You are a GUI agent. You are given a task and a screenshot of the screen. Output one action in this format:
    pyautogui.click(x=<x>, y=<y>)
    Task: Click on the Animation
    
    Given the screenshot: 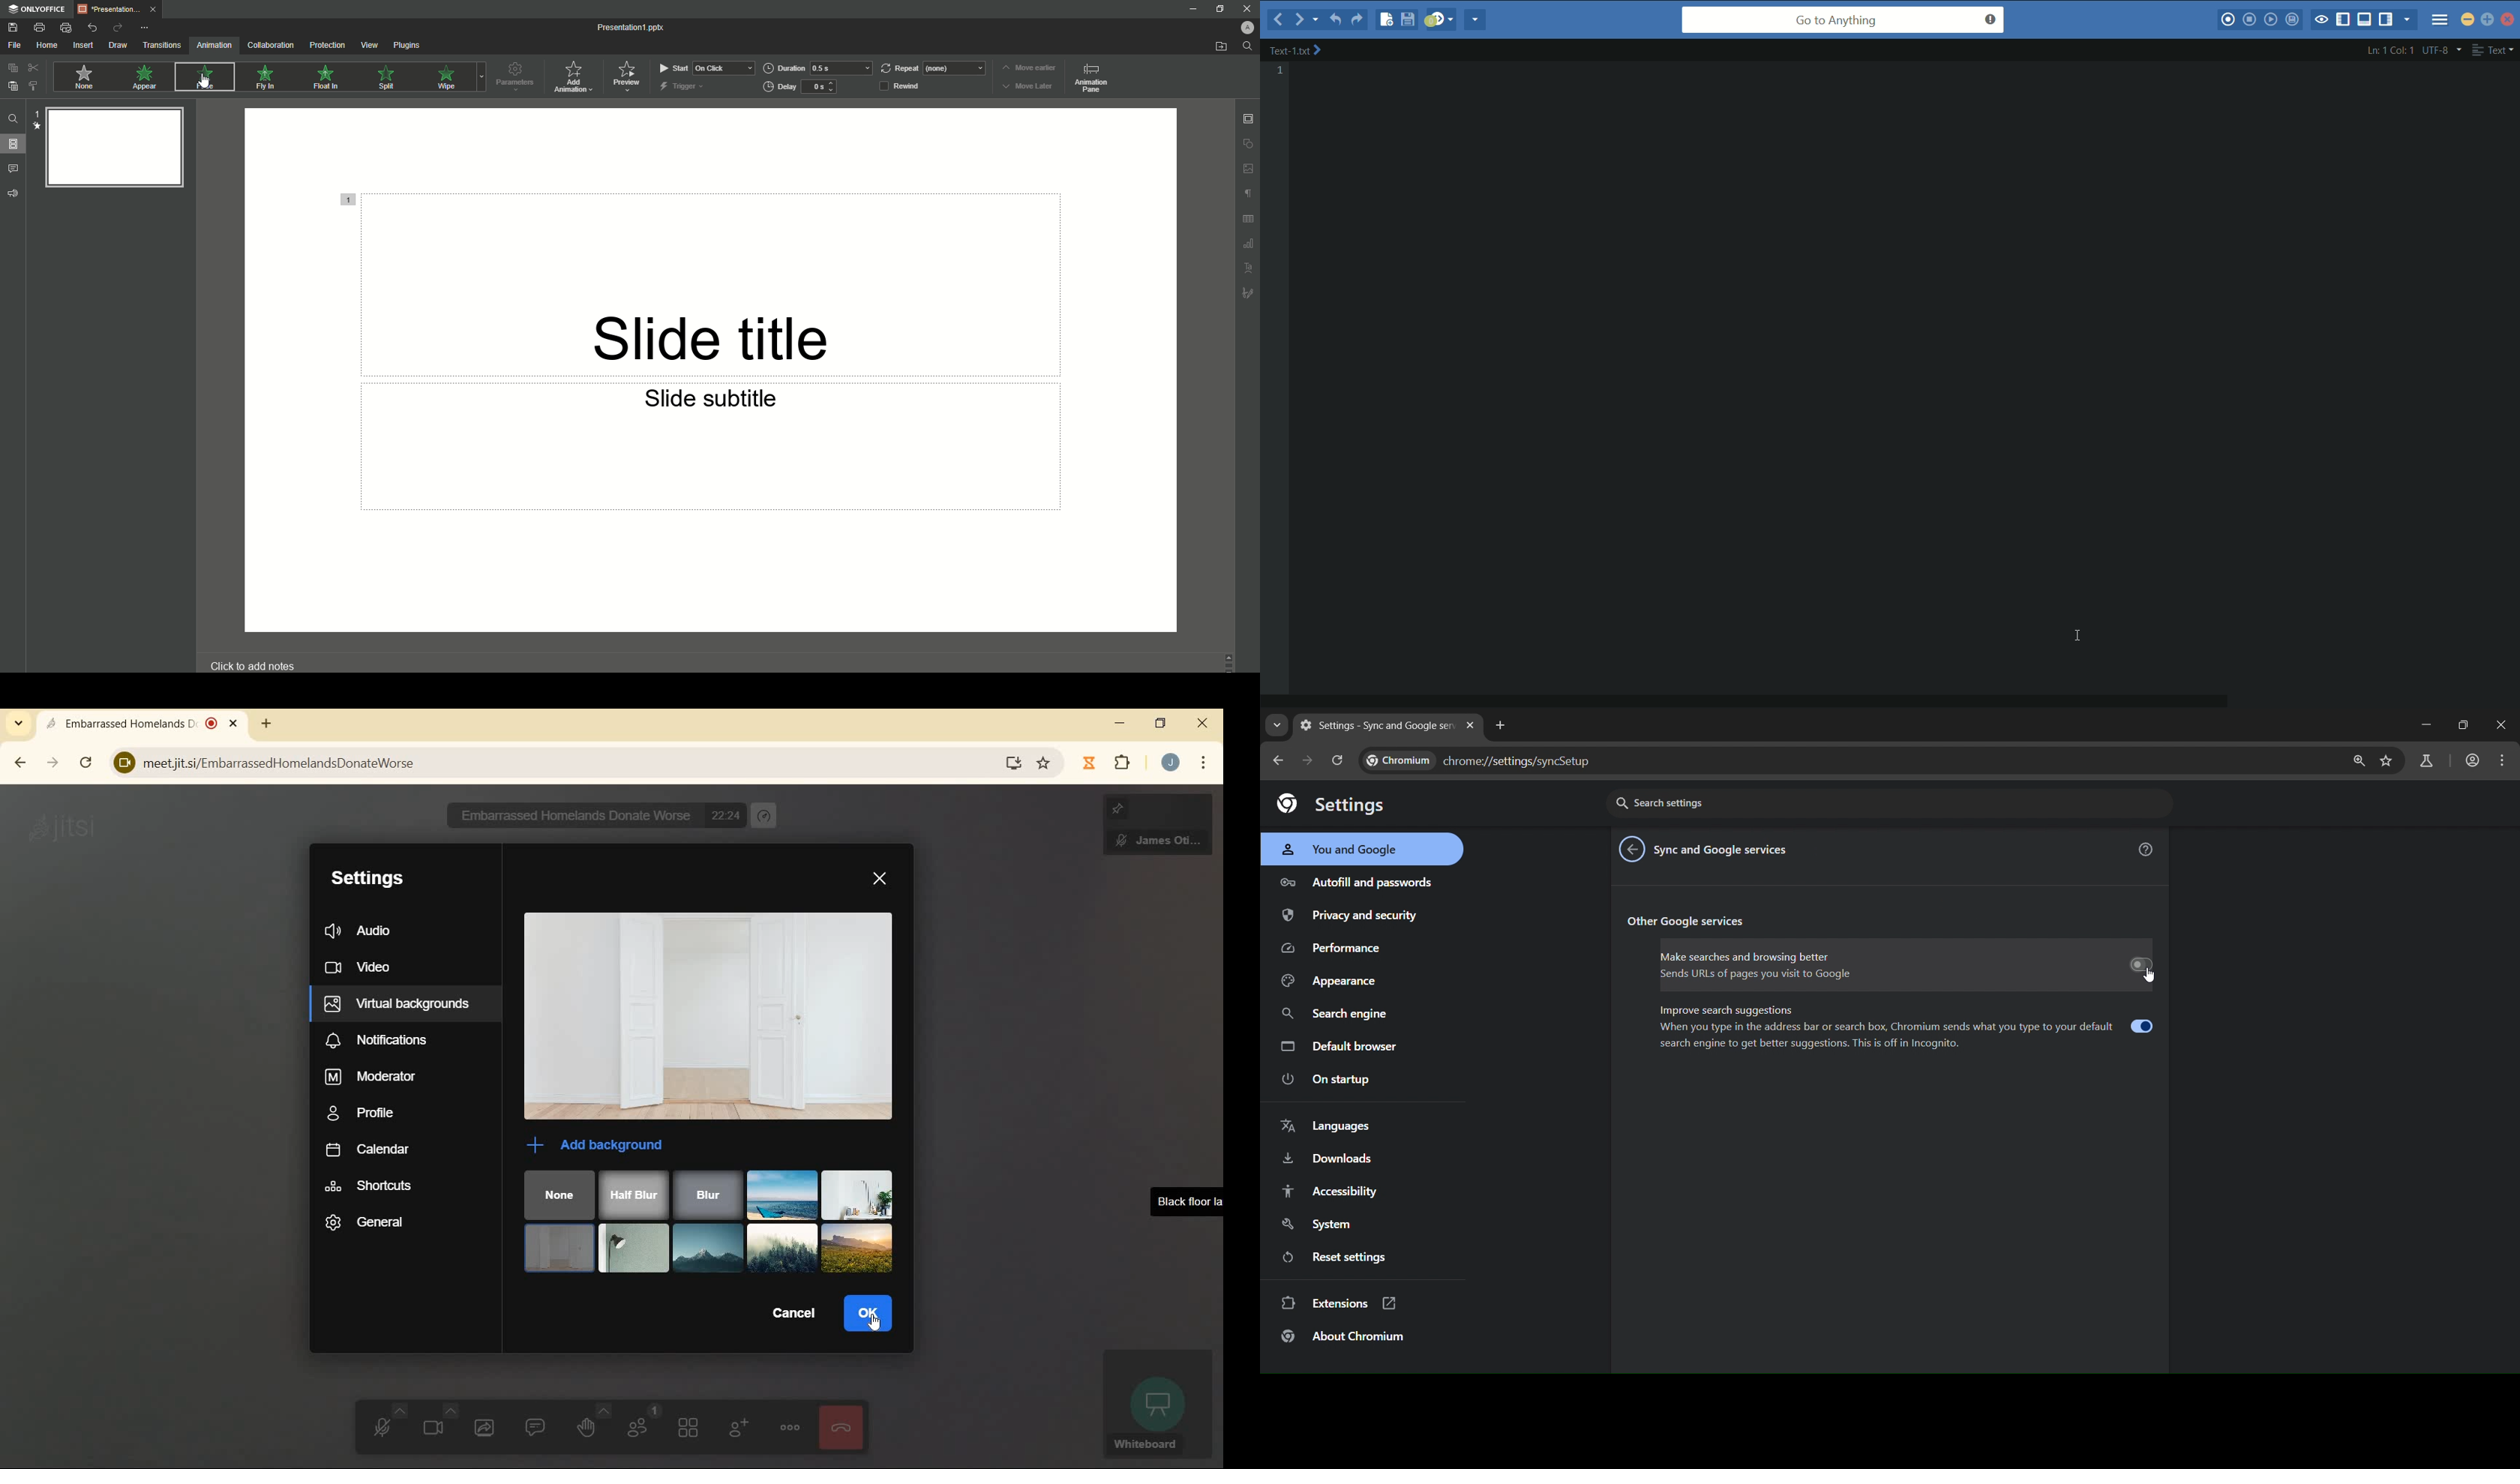 What is the action you would take?
    pyautogui.click(x=212, y=47)
    